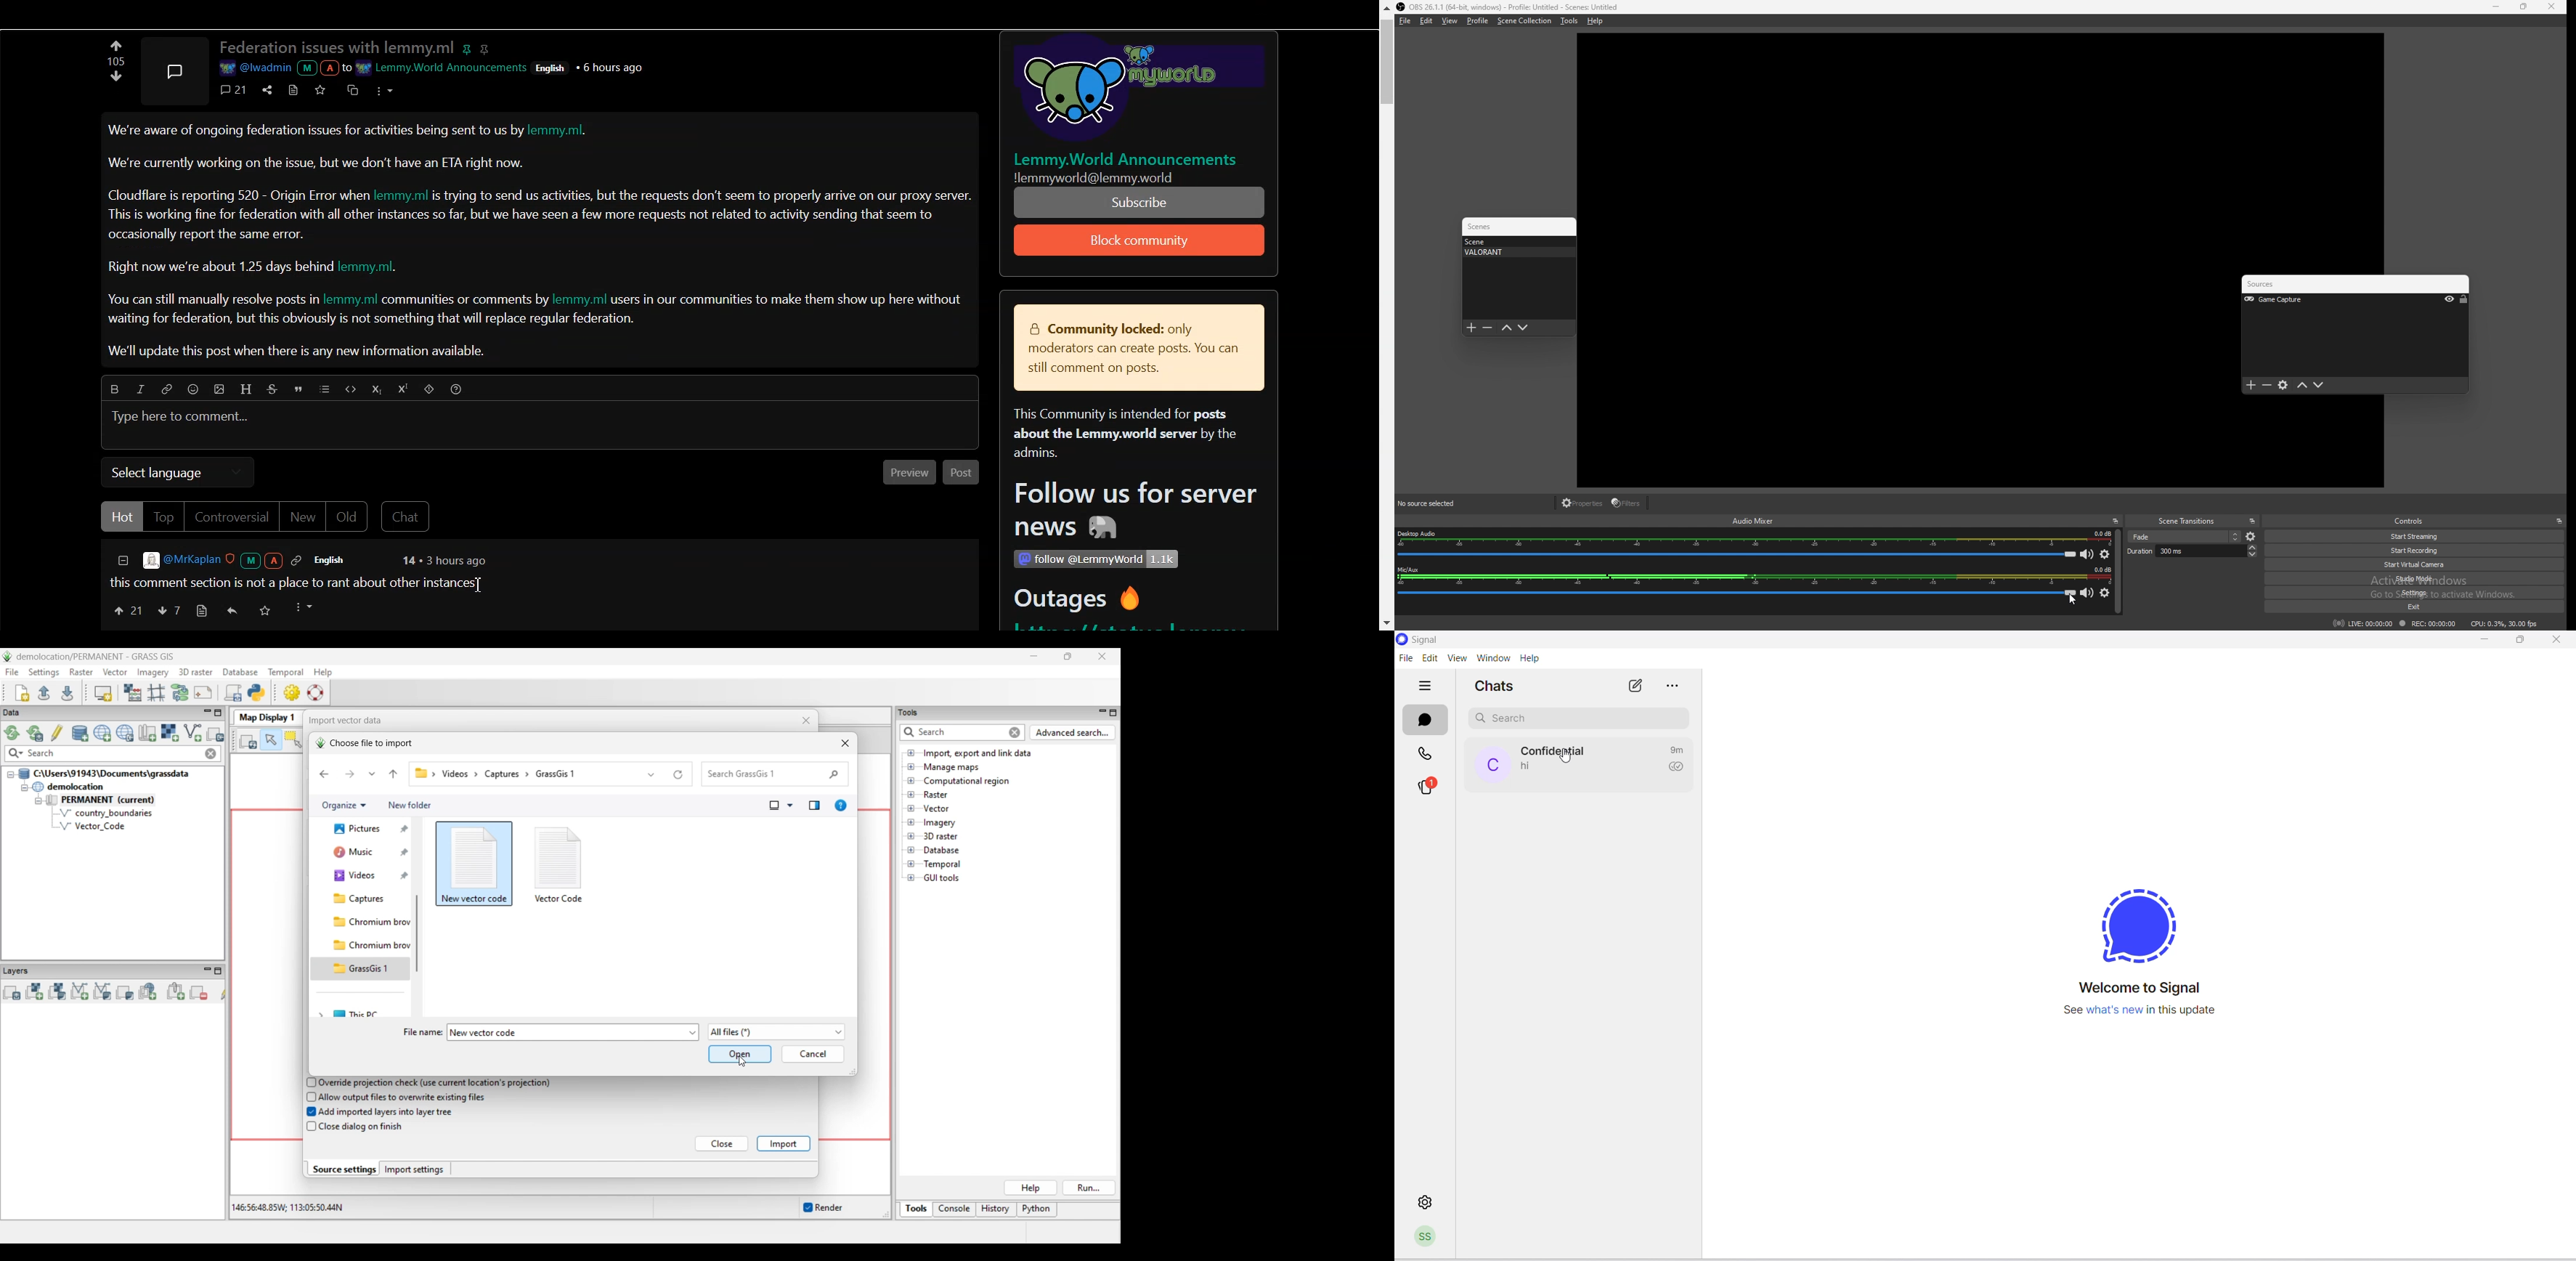 This screenshot has height=1288, width=2576. I want to click on mic/aux bar, so click(1737, 596).